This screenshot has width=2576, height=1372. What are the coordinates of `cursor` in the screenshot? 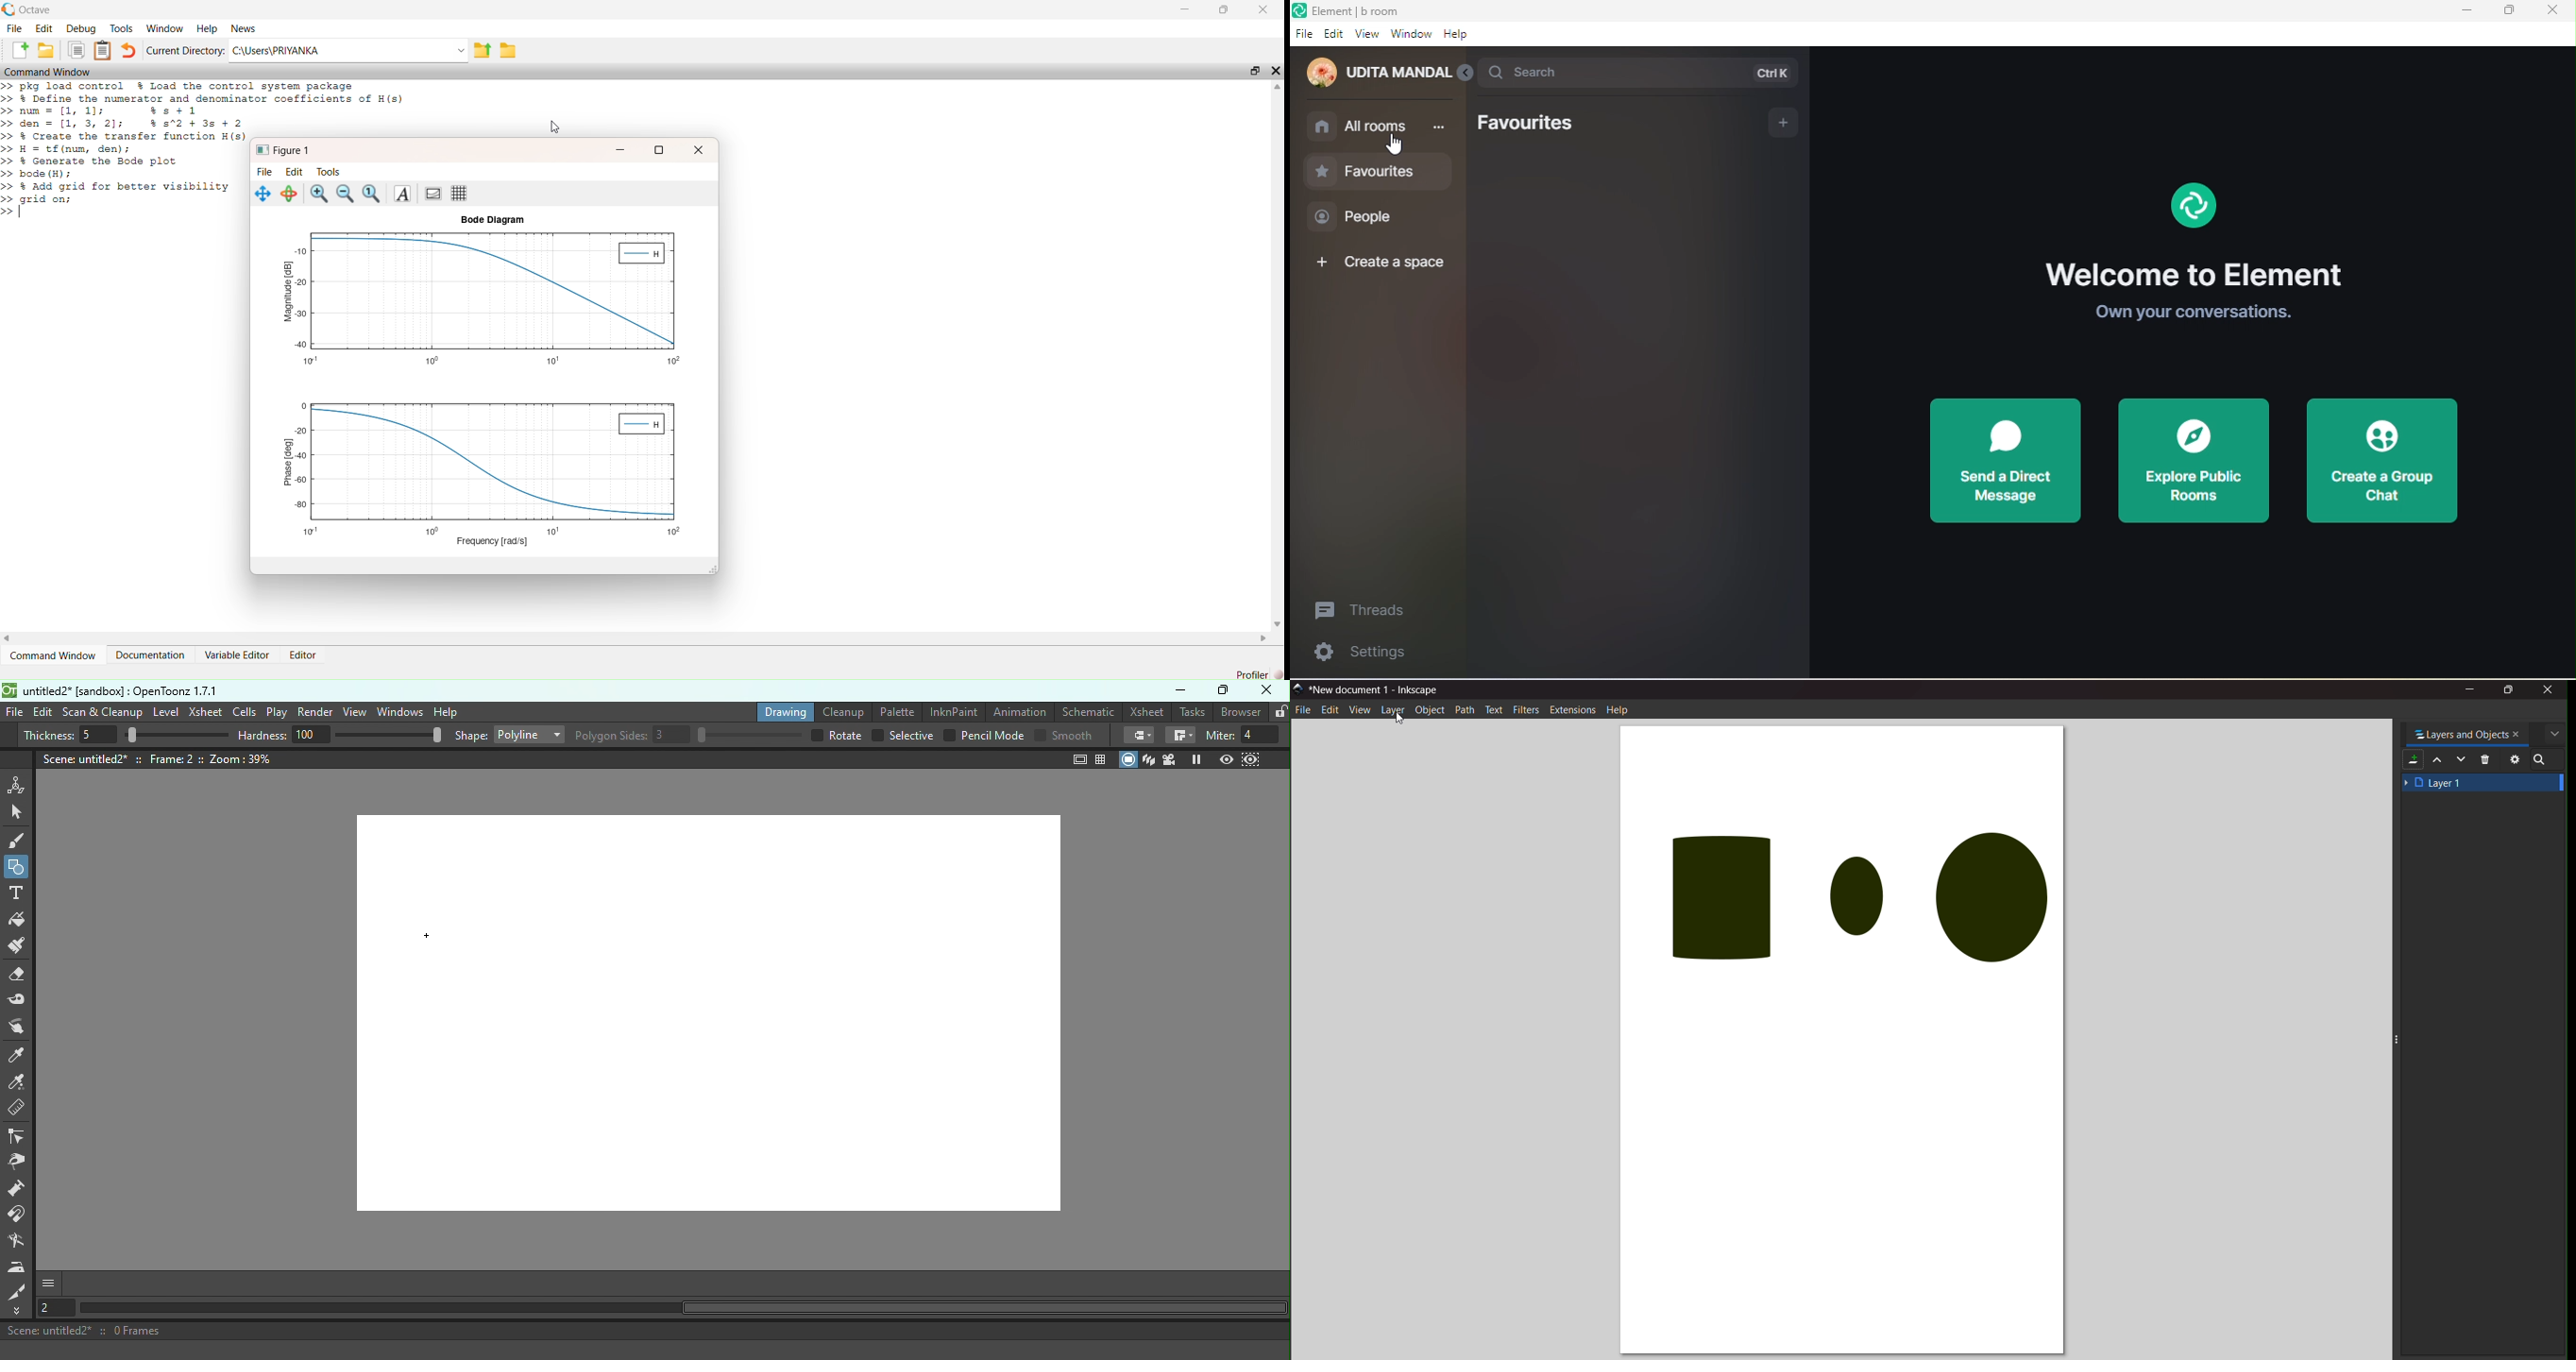 It's located at (1394, 145).